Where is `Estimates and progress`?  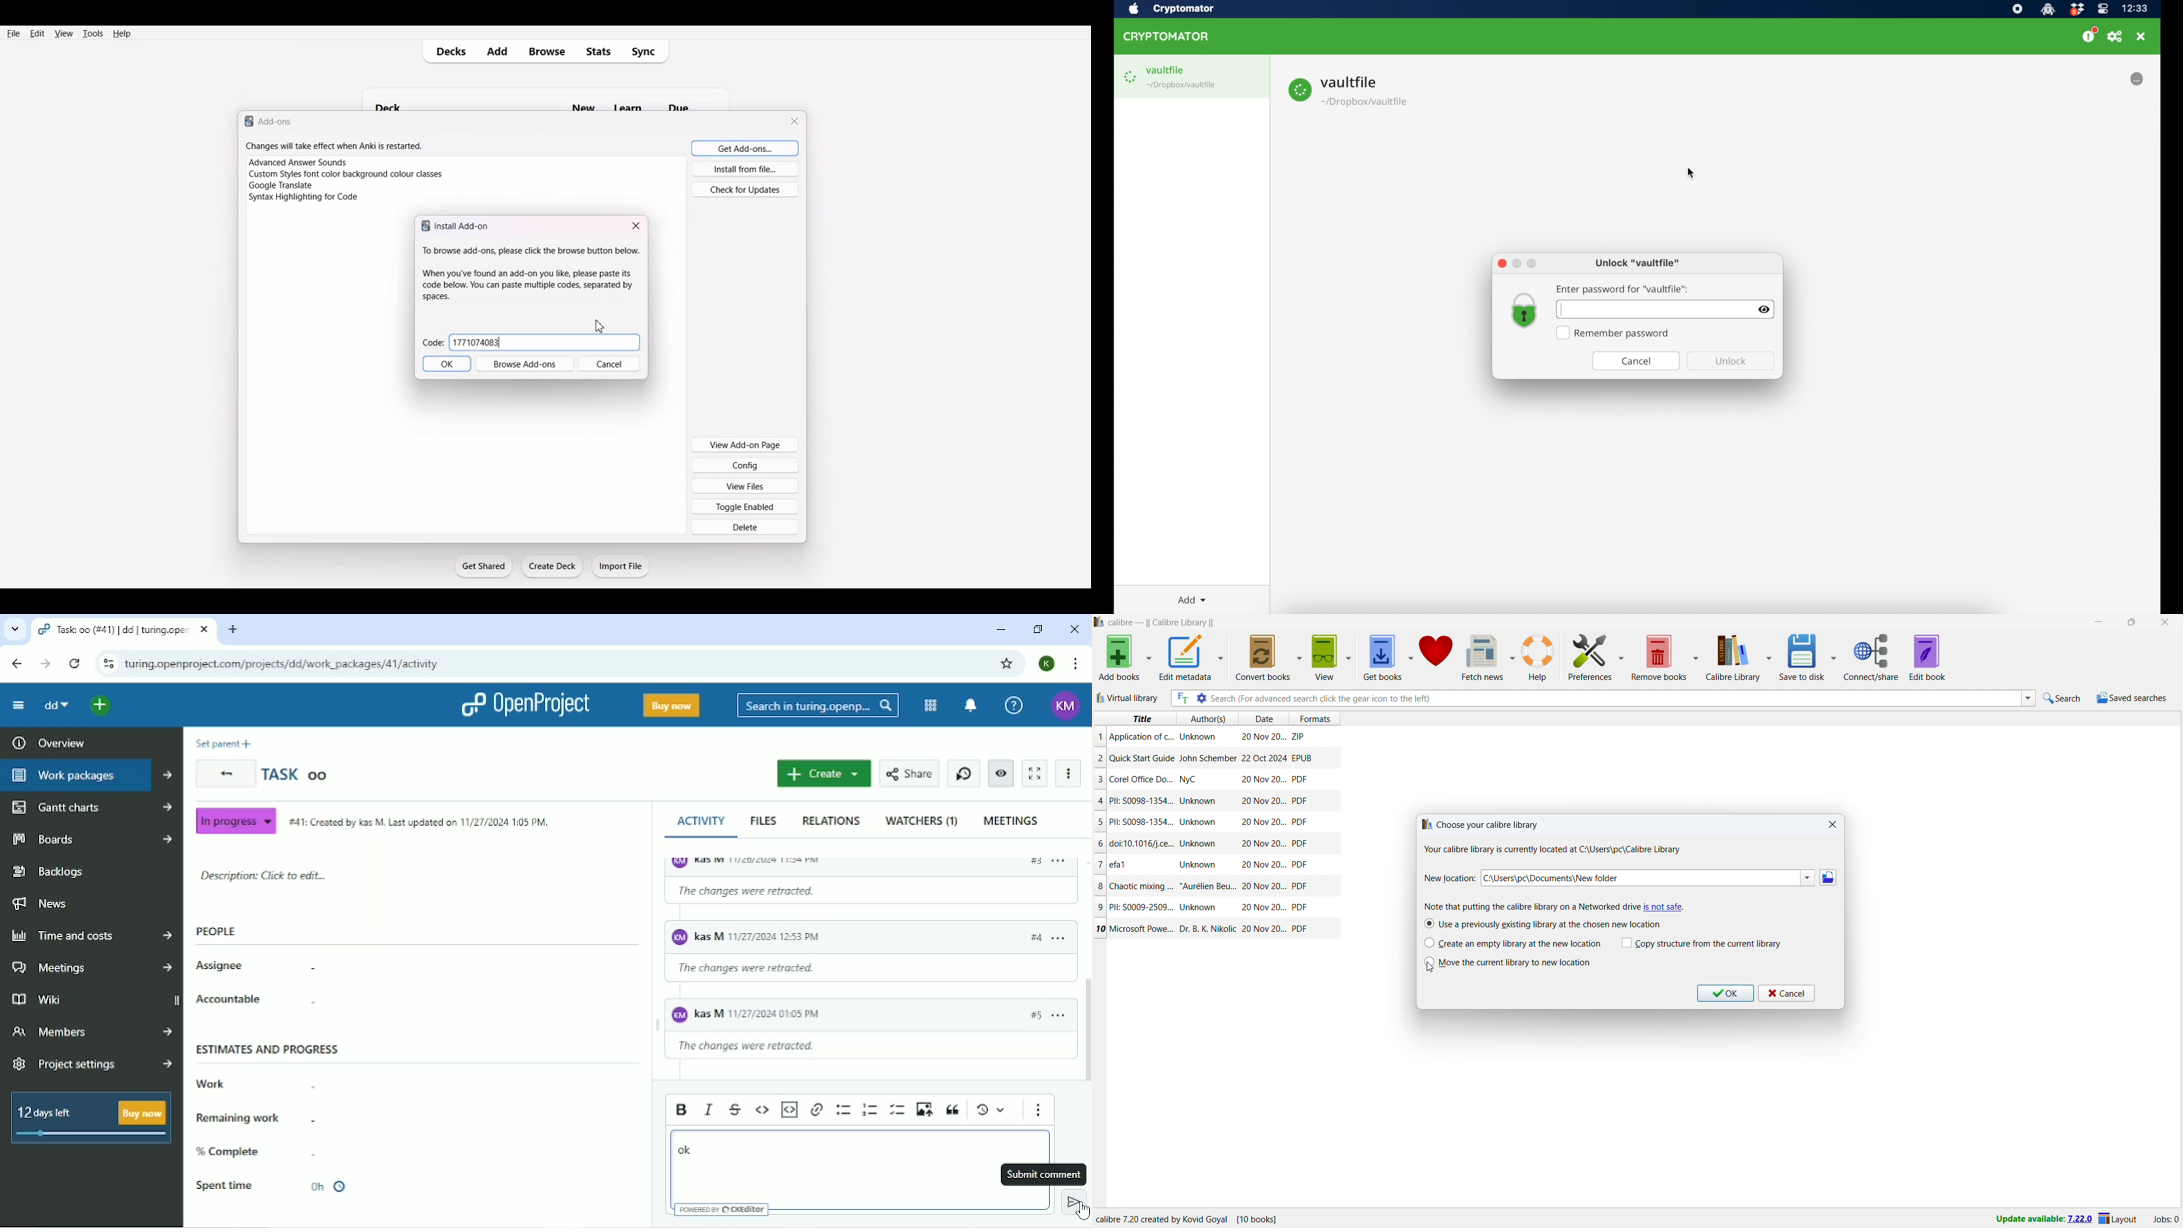 Estimates and progress is located at coordinates (268, 1048).